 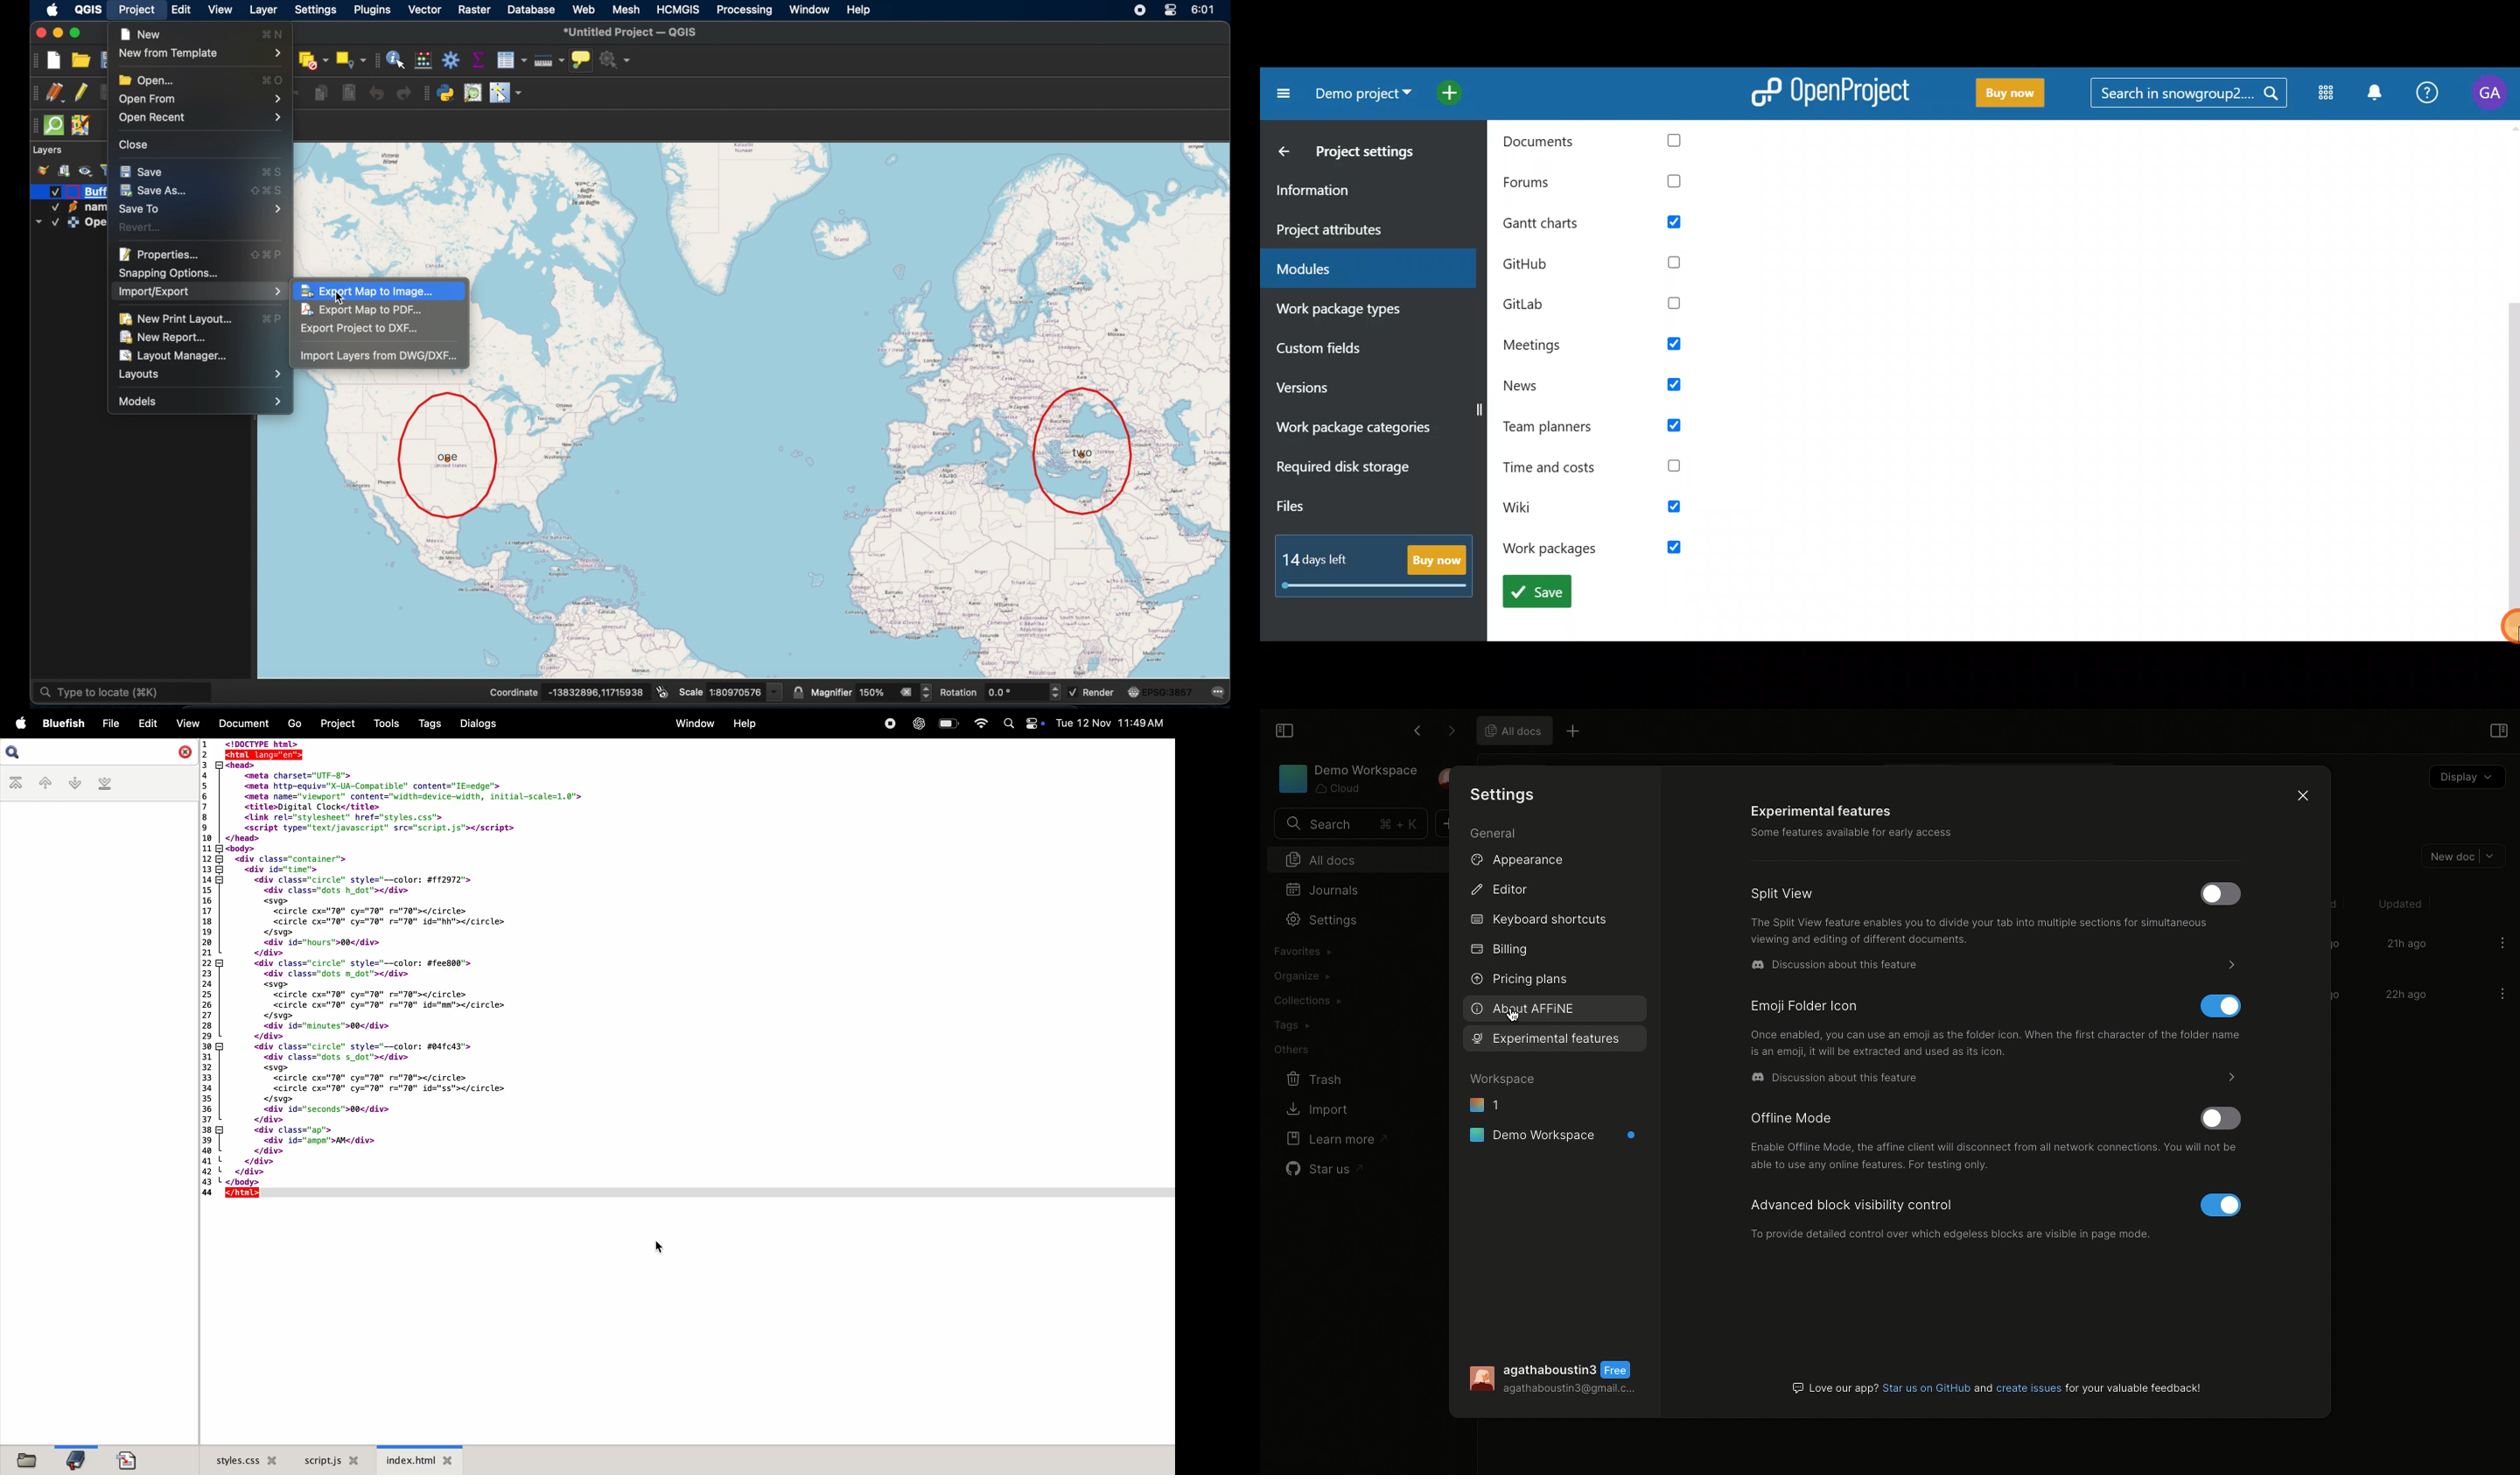 What do you see at coordinates (2426, 96) in the screenshot?
I see `Help` at bounding box center [2426, 96].